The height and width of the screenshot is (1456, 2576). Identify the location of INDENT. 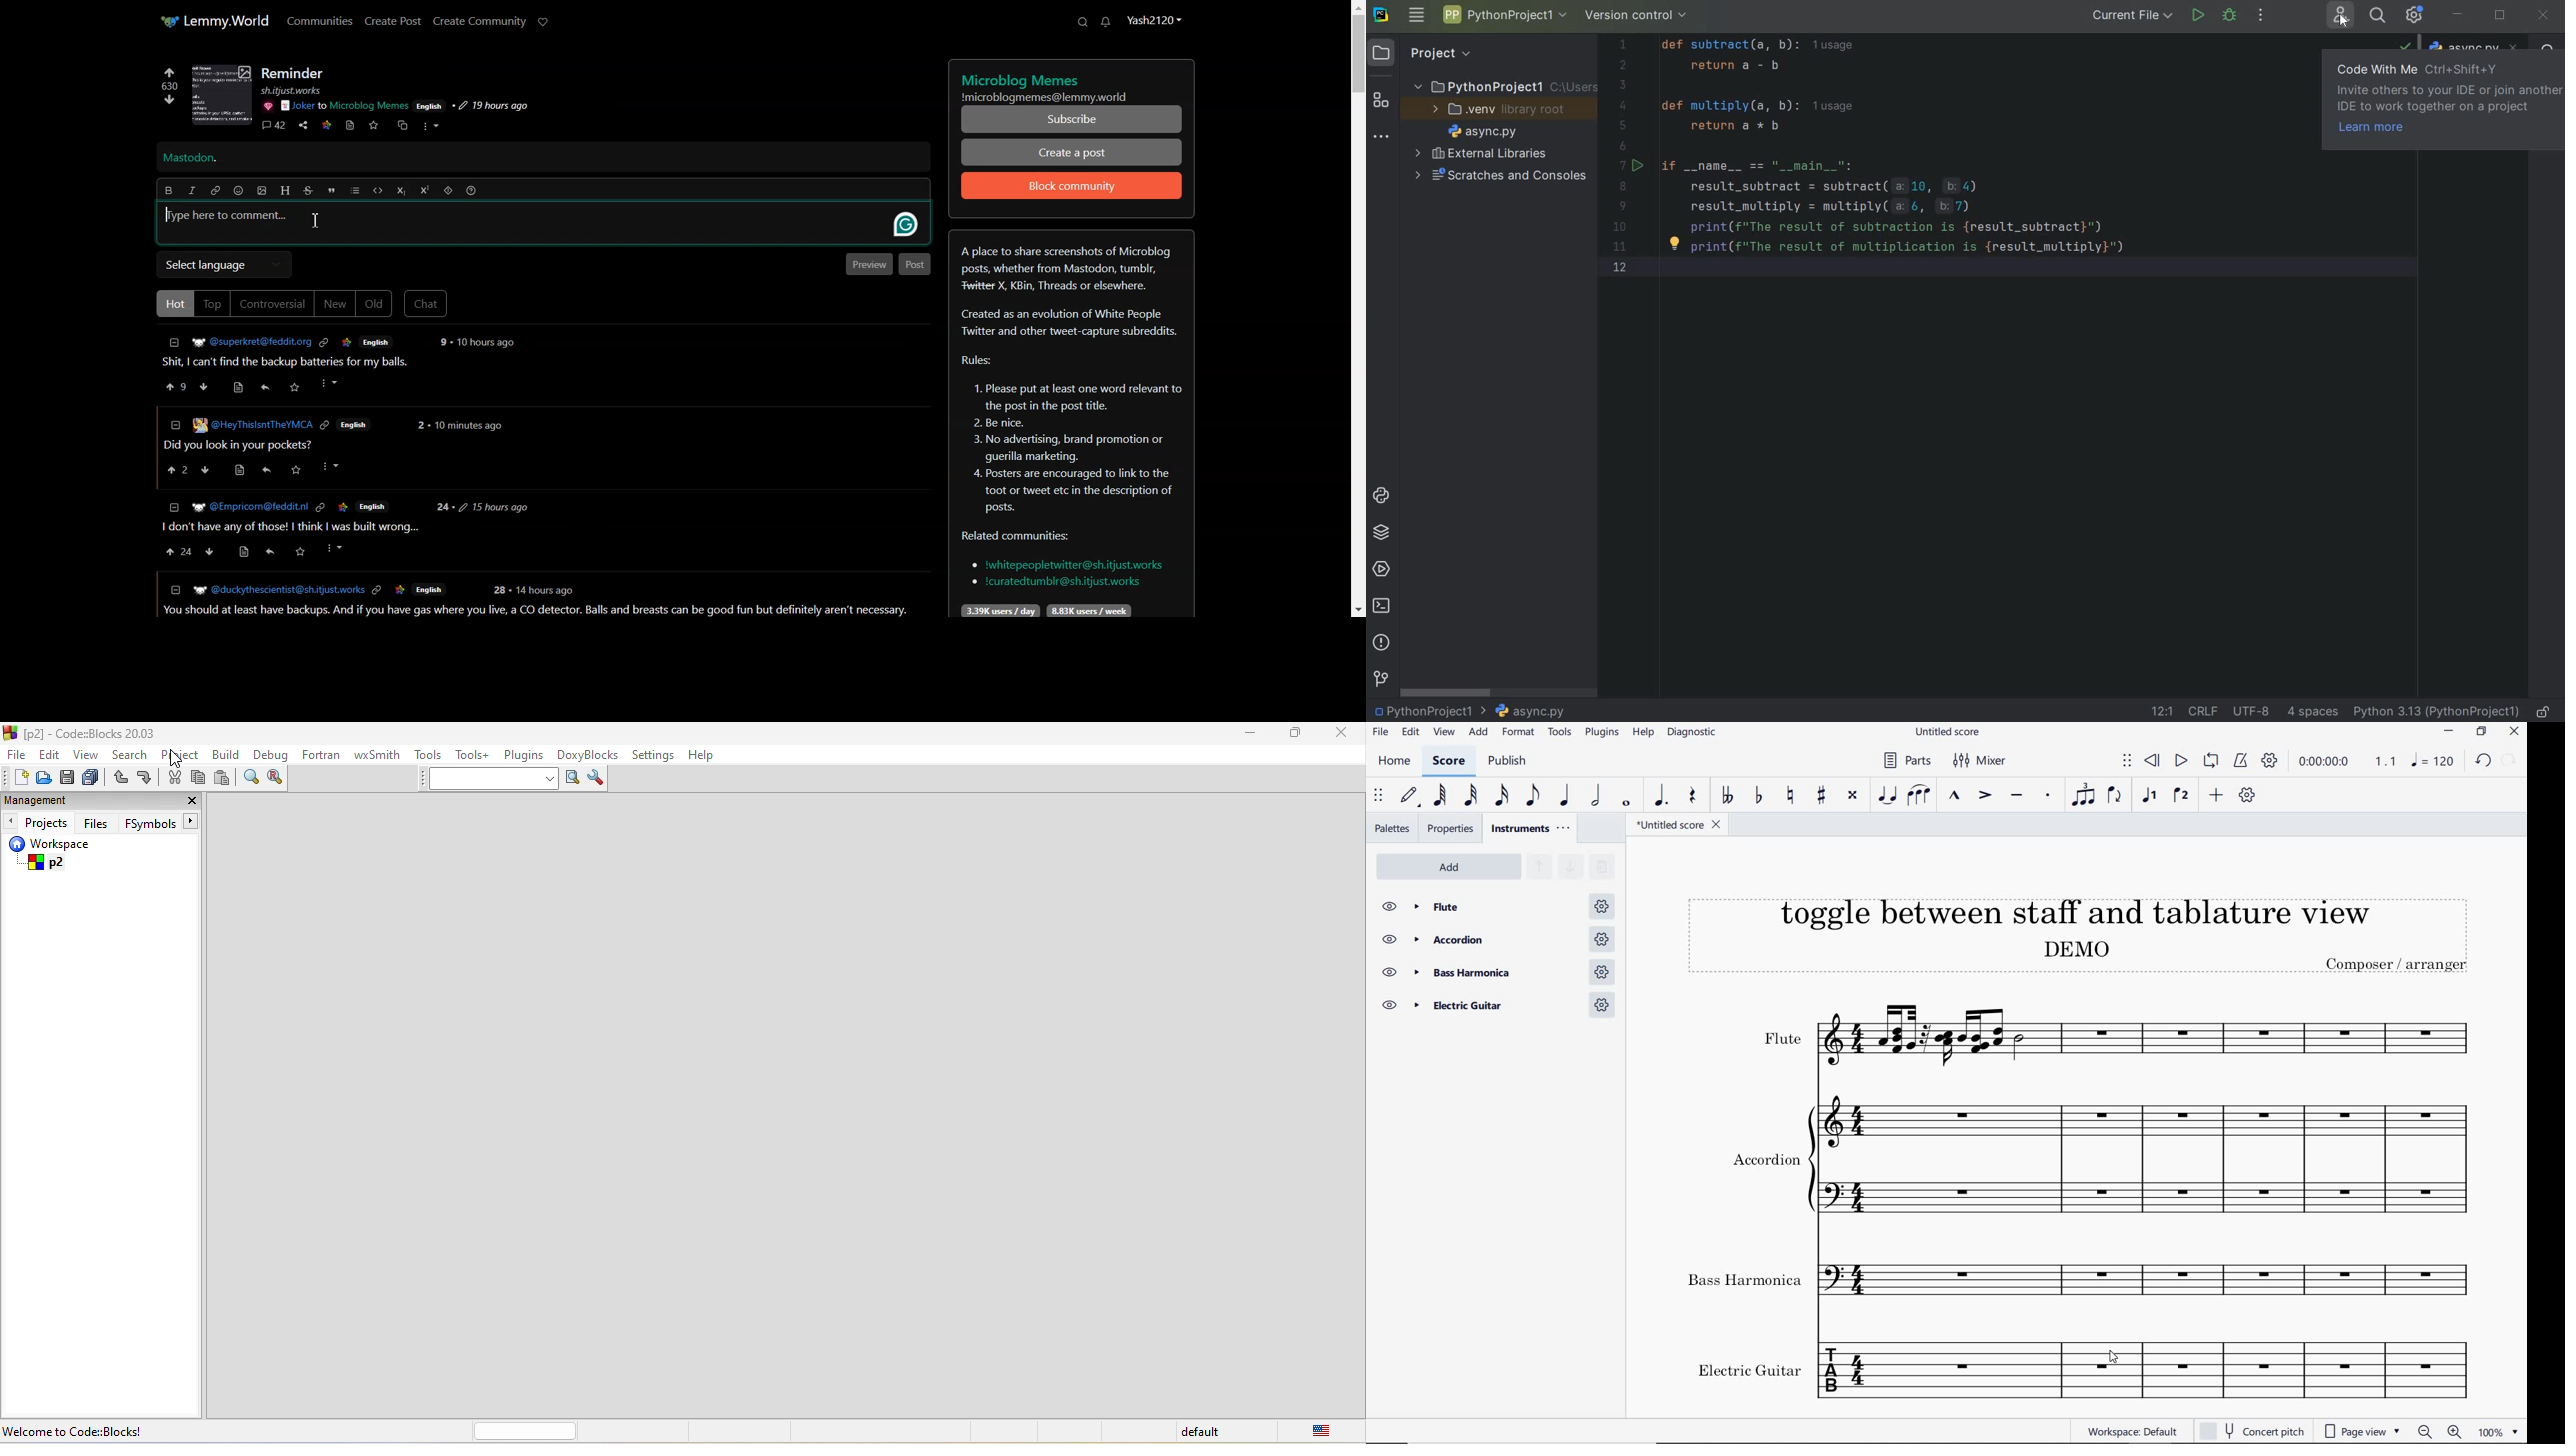
(2312, 711).